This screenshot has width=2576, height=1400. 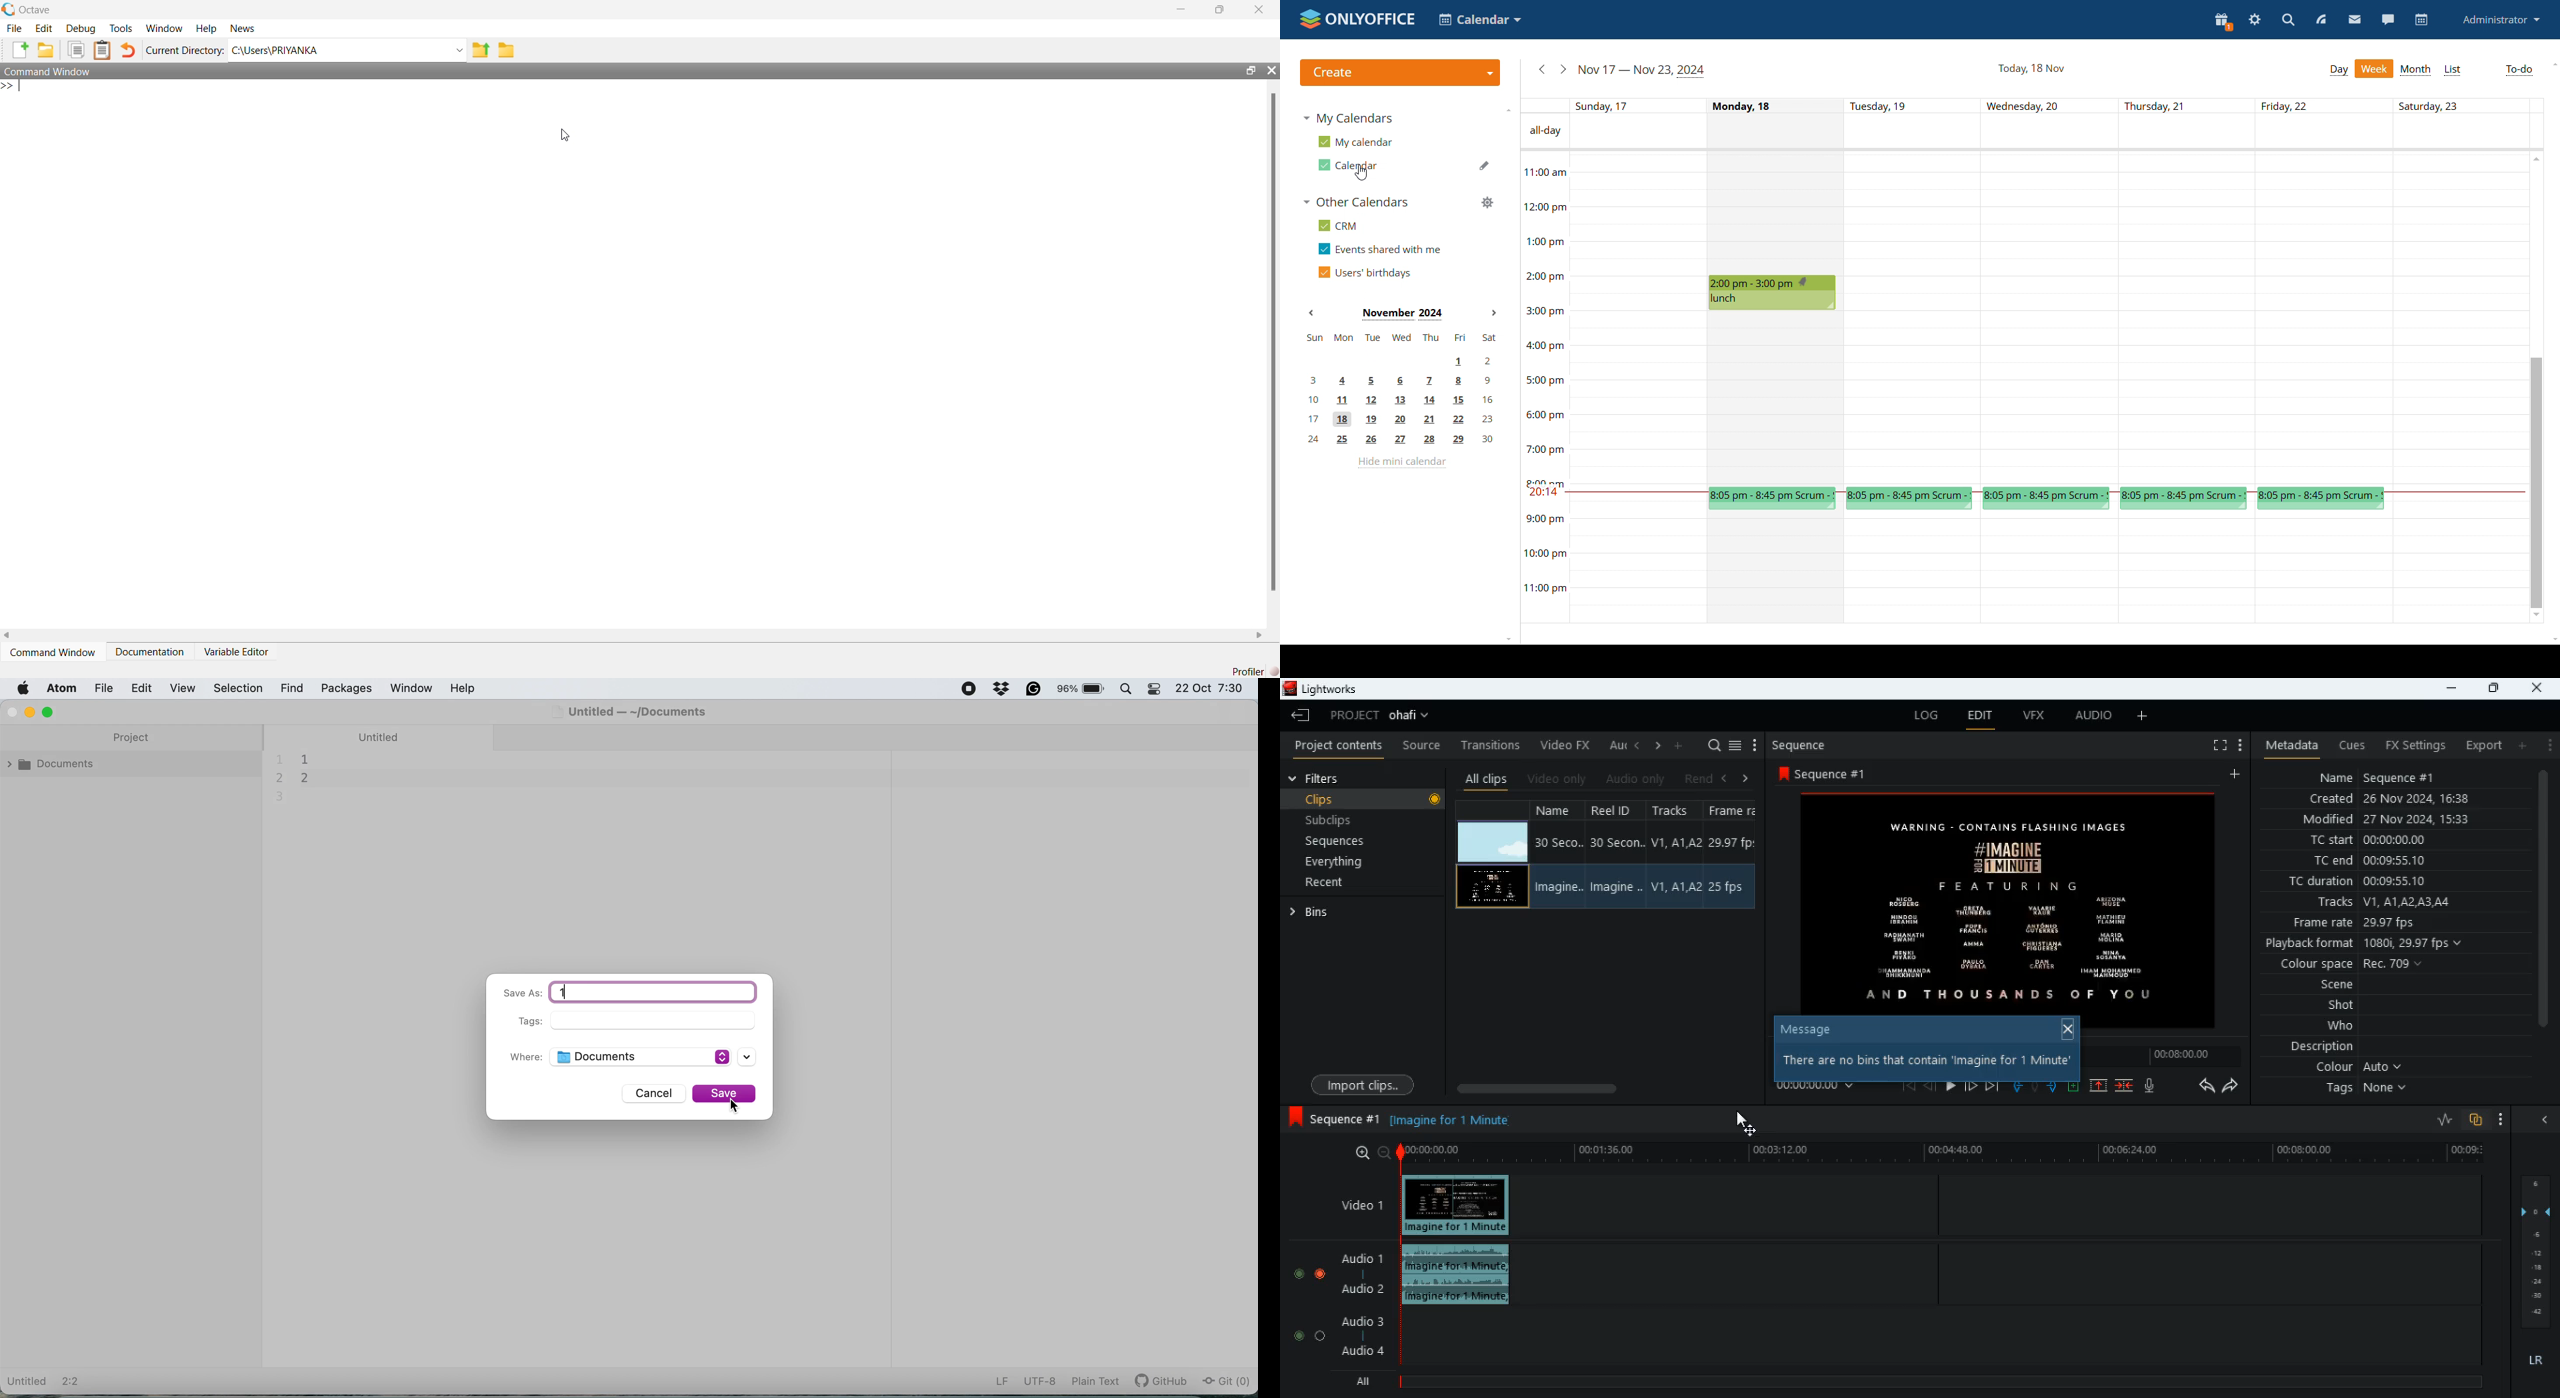 I want to click on scroll up, so click(x=2537, y=159).